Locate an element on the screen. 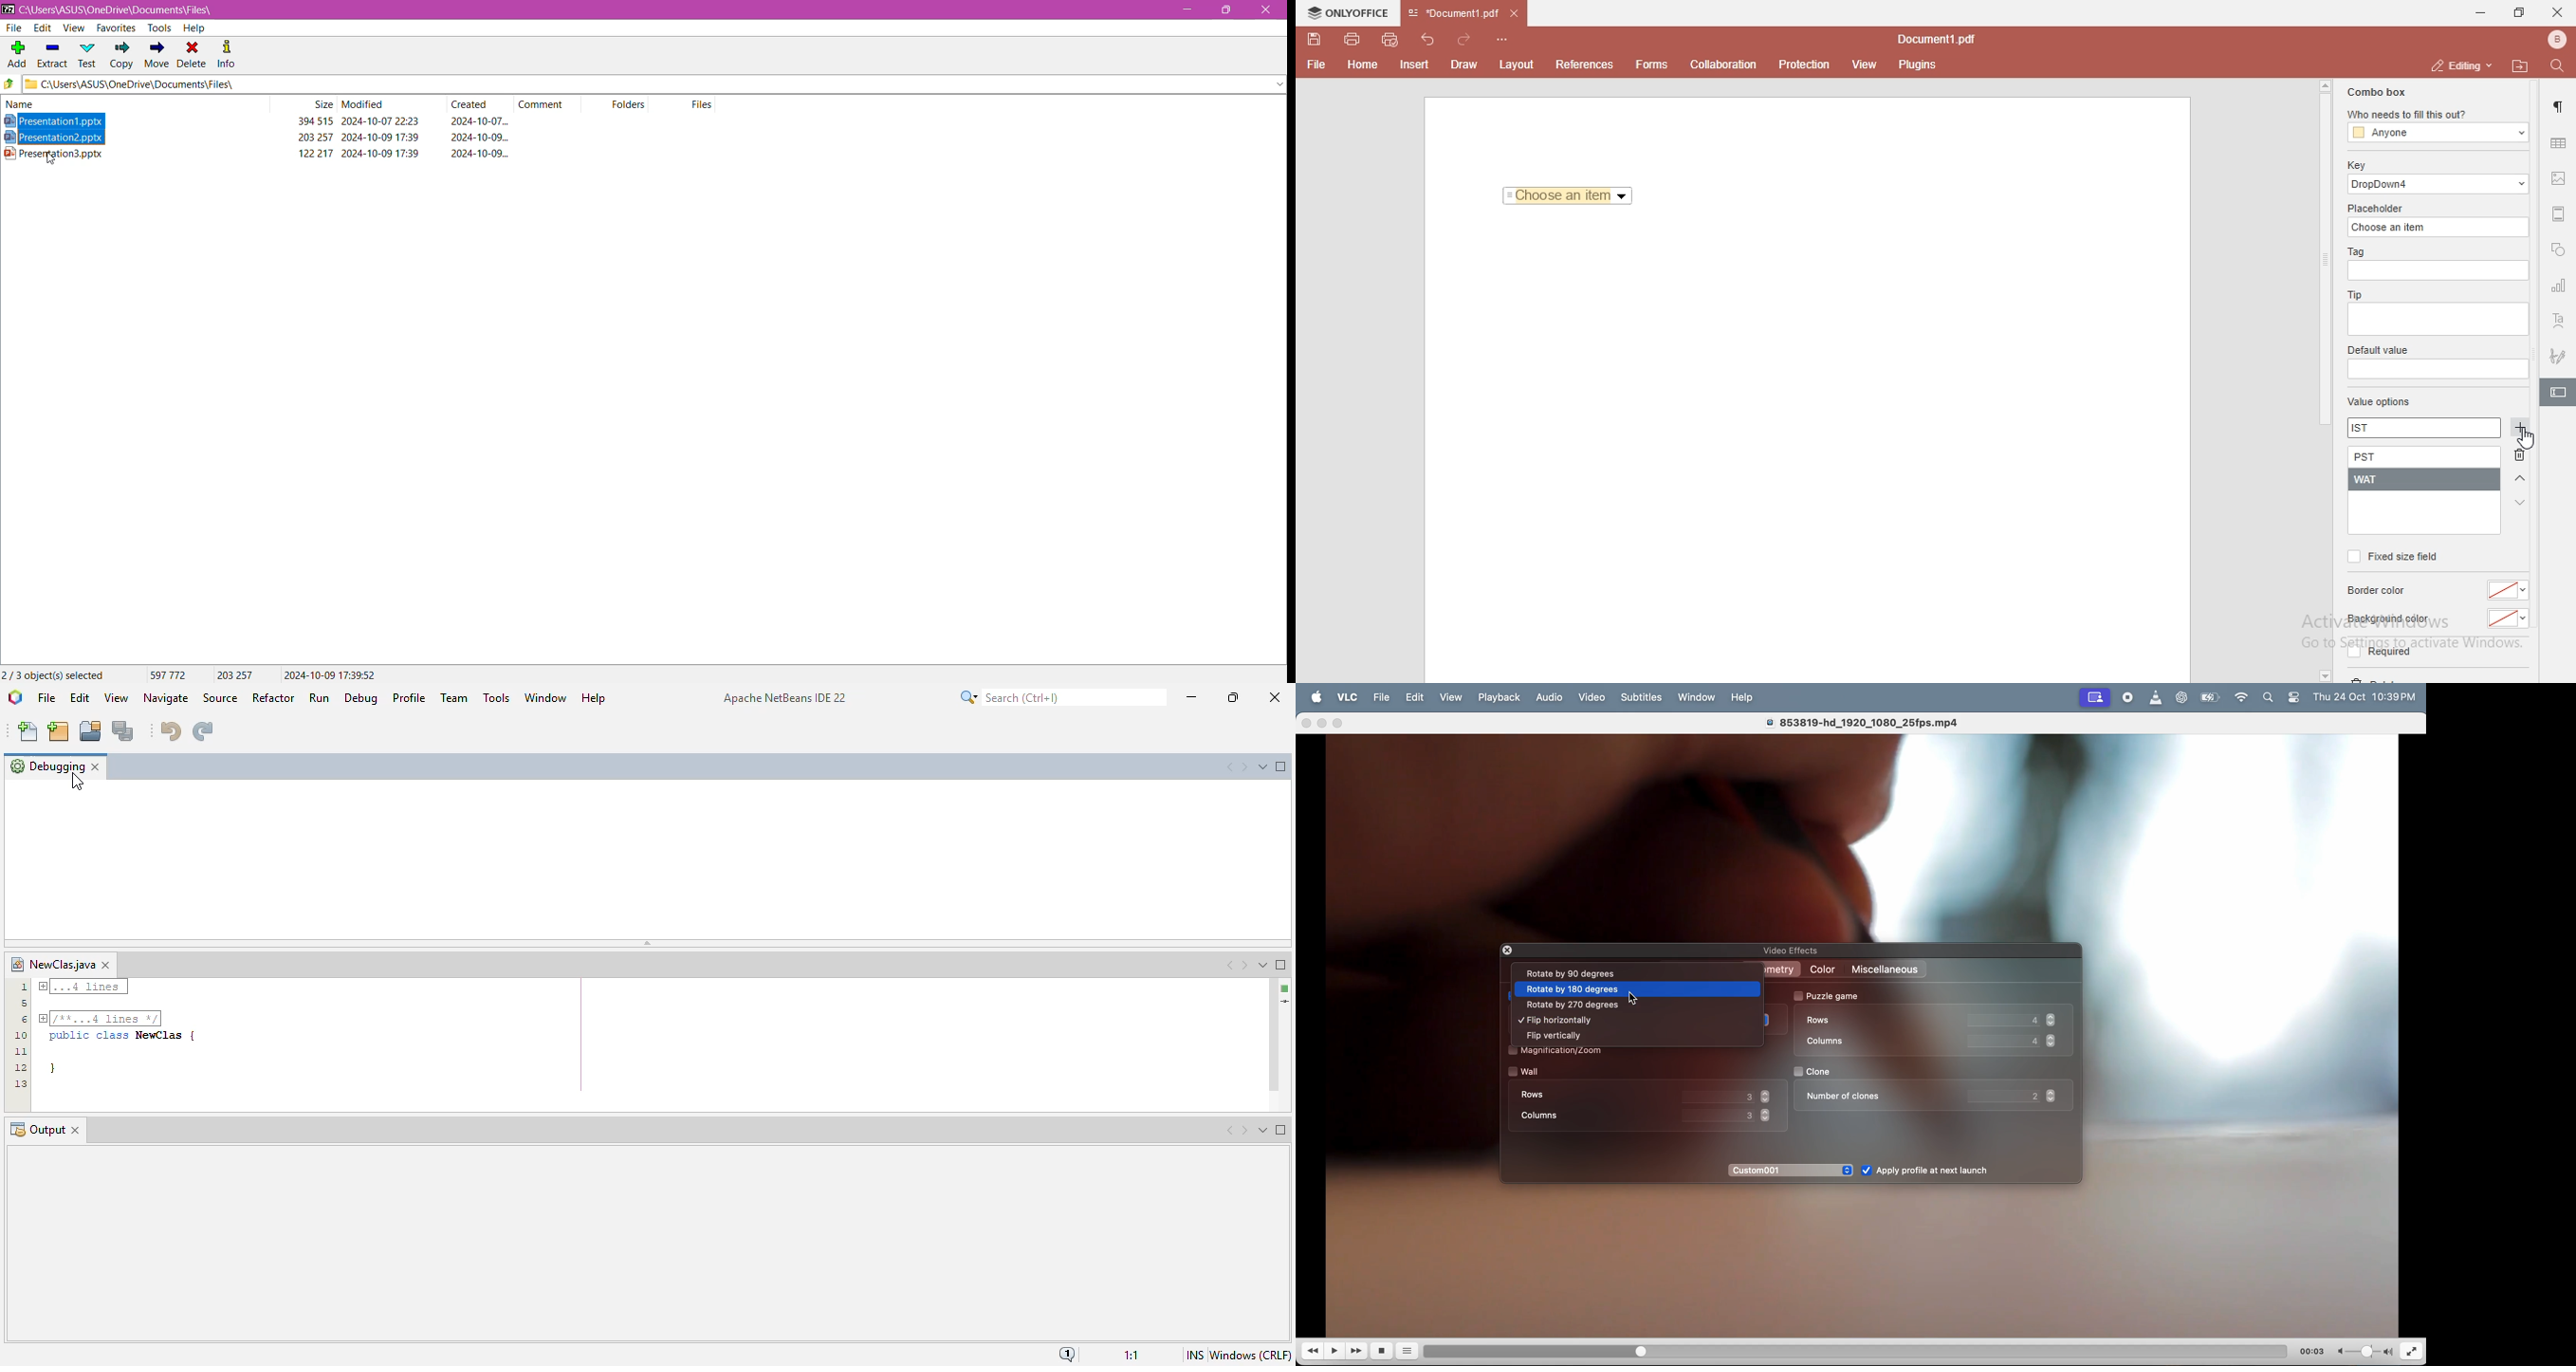 This screenshot has width=2576, height=1372. close is located at coordinates (1308, 723).